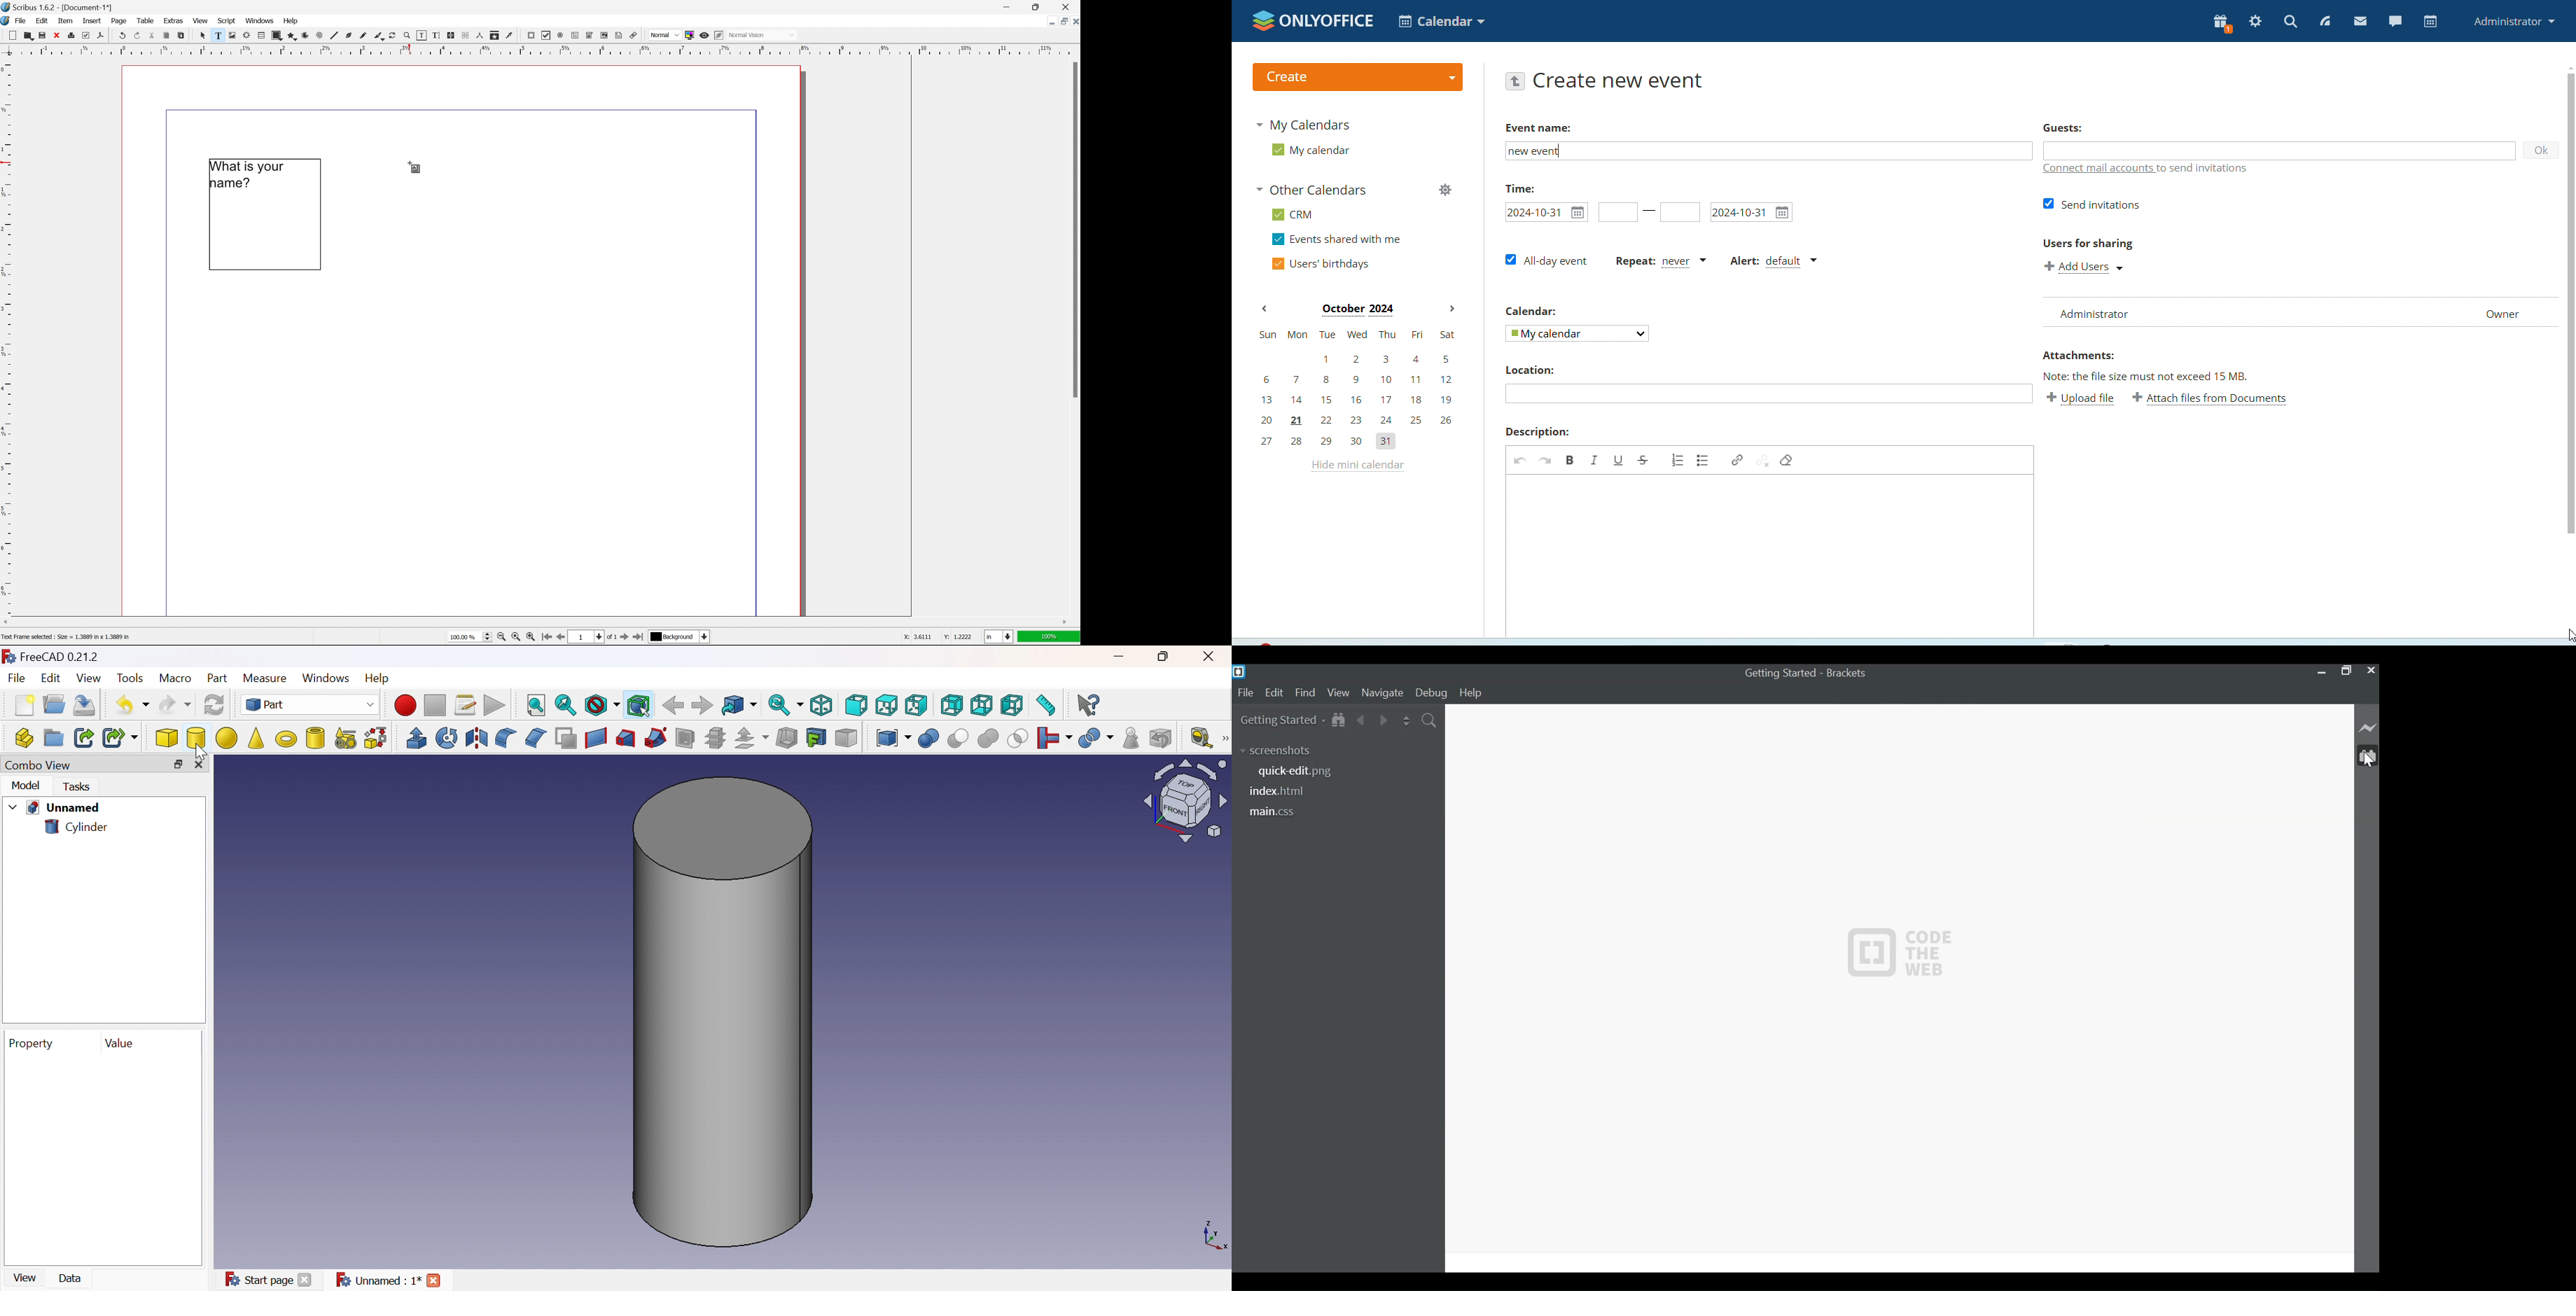 Image resolution: width=2576 pixels, height=1316 pixels. I want to click on go to first page, so click(548, 638).